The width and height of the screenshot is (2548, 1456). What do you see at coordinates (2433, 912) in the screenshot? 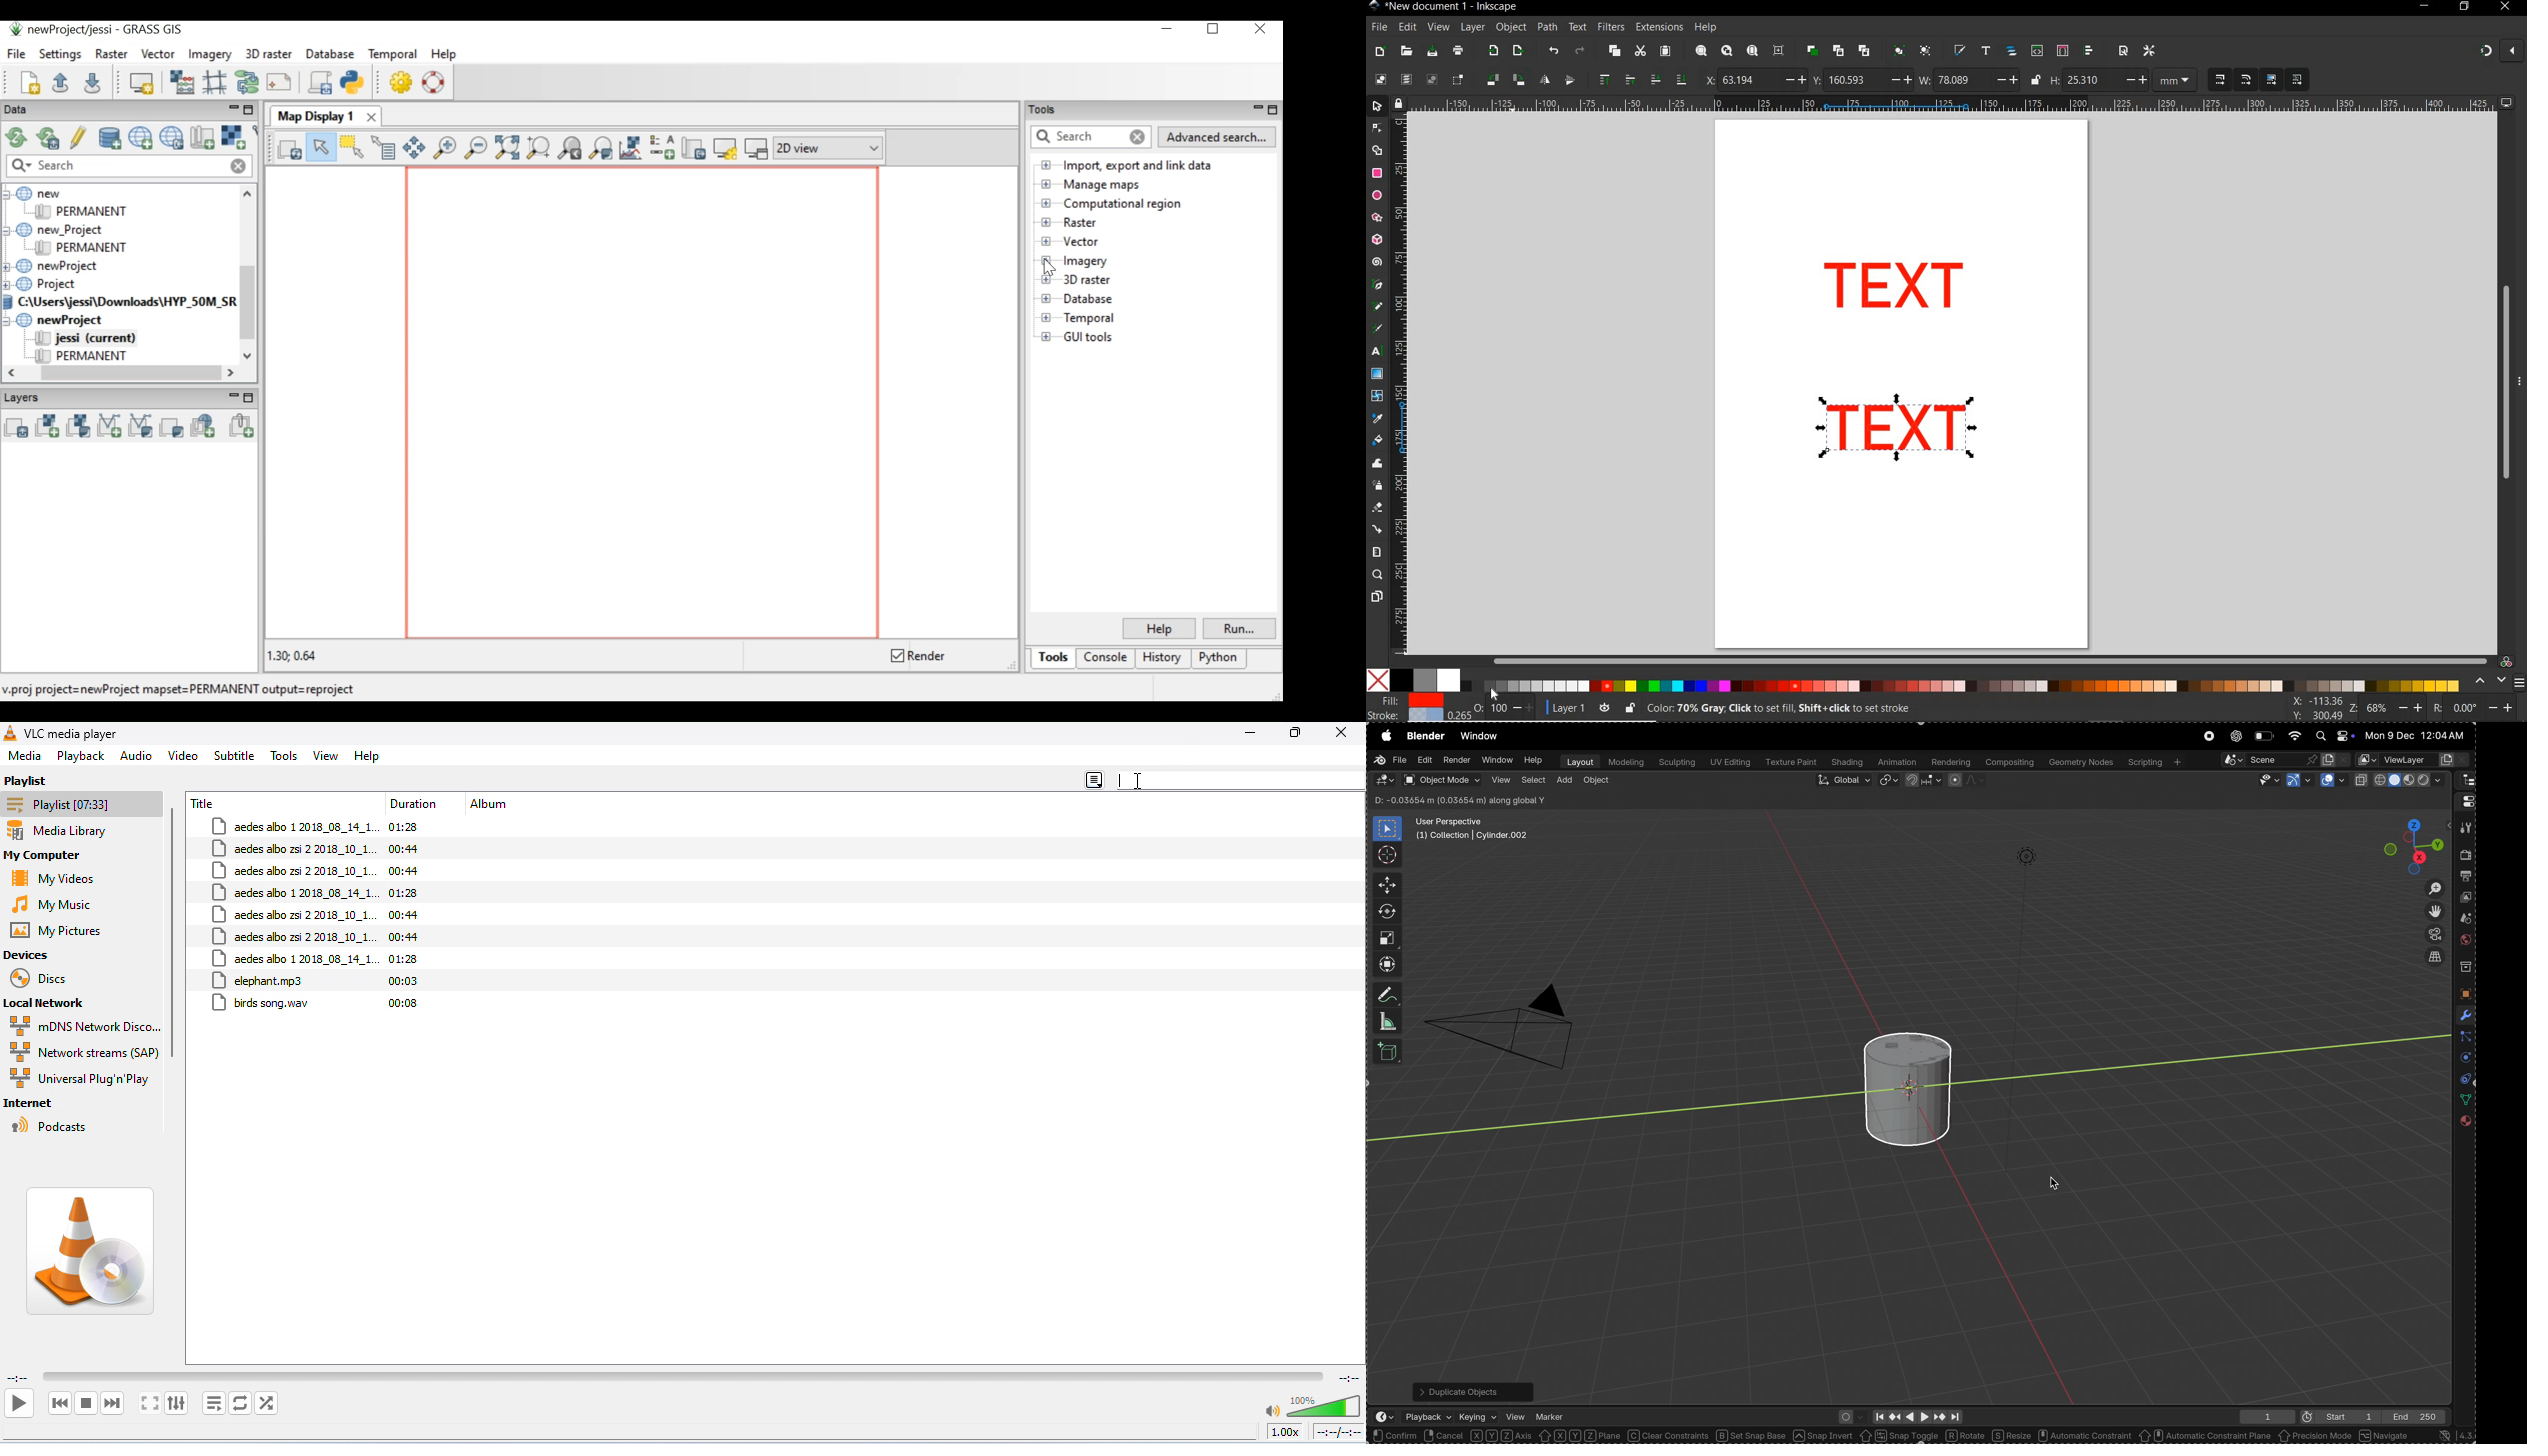
I see `toggle view point` at bounding box center [2433, 912].